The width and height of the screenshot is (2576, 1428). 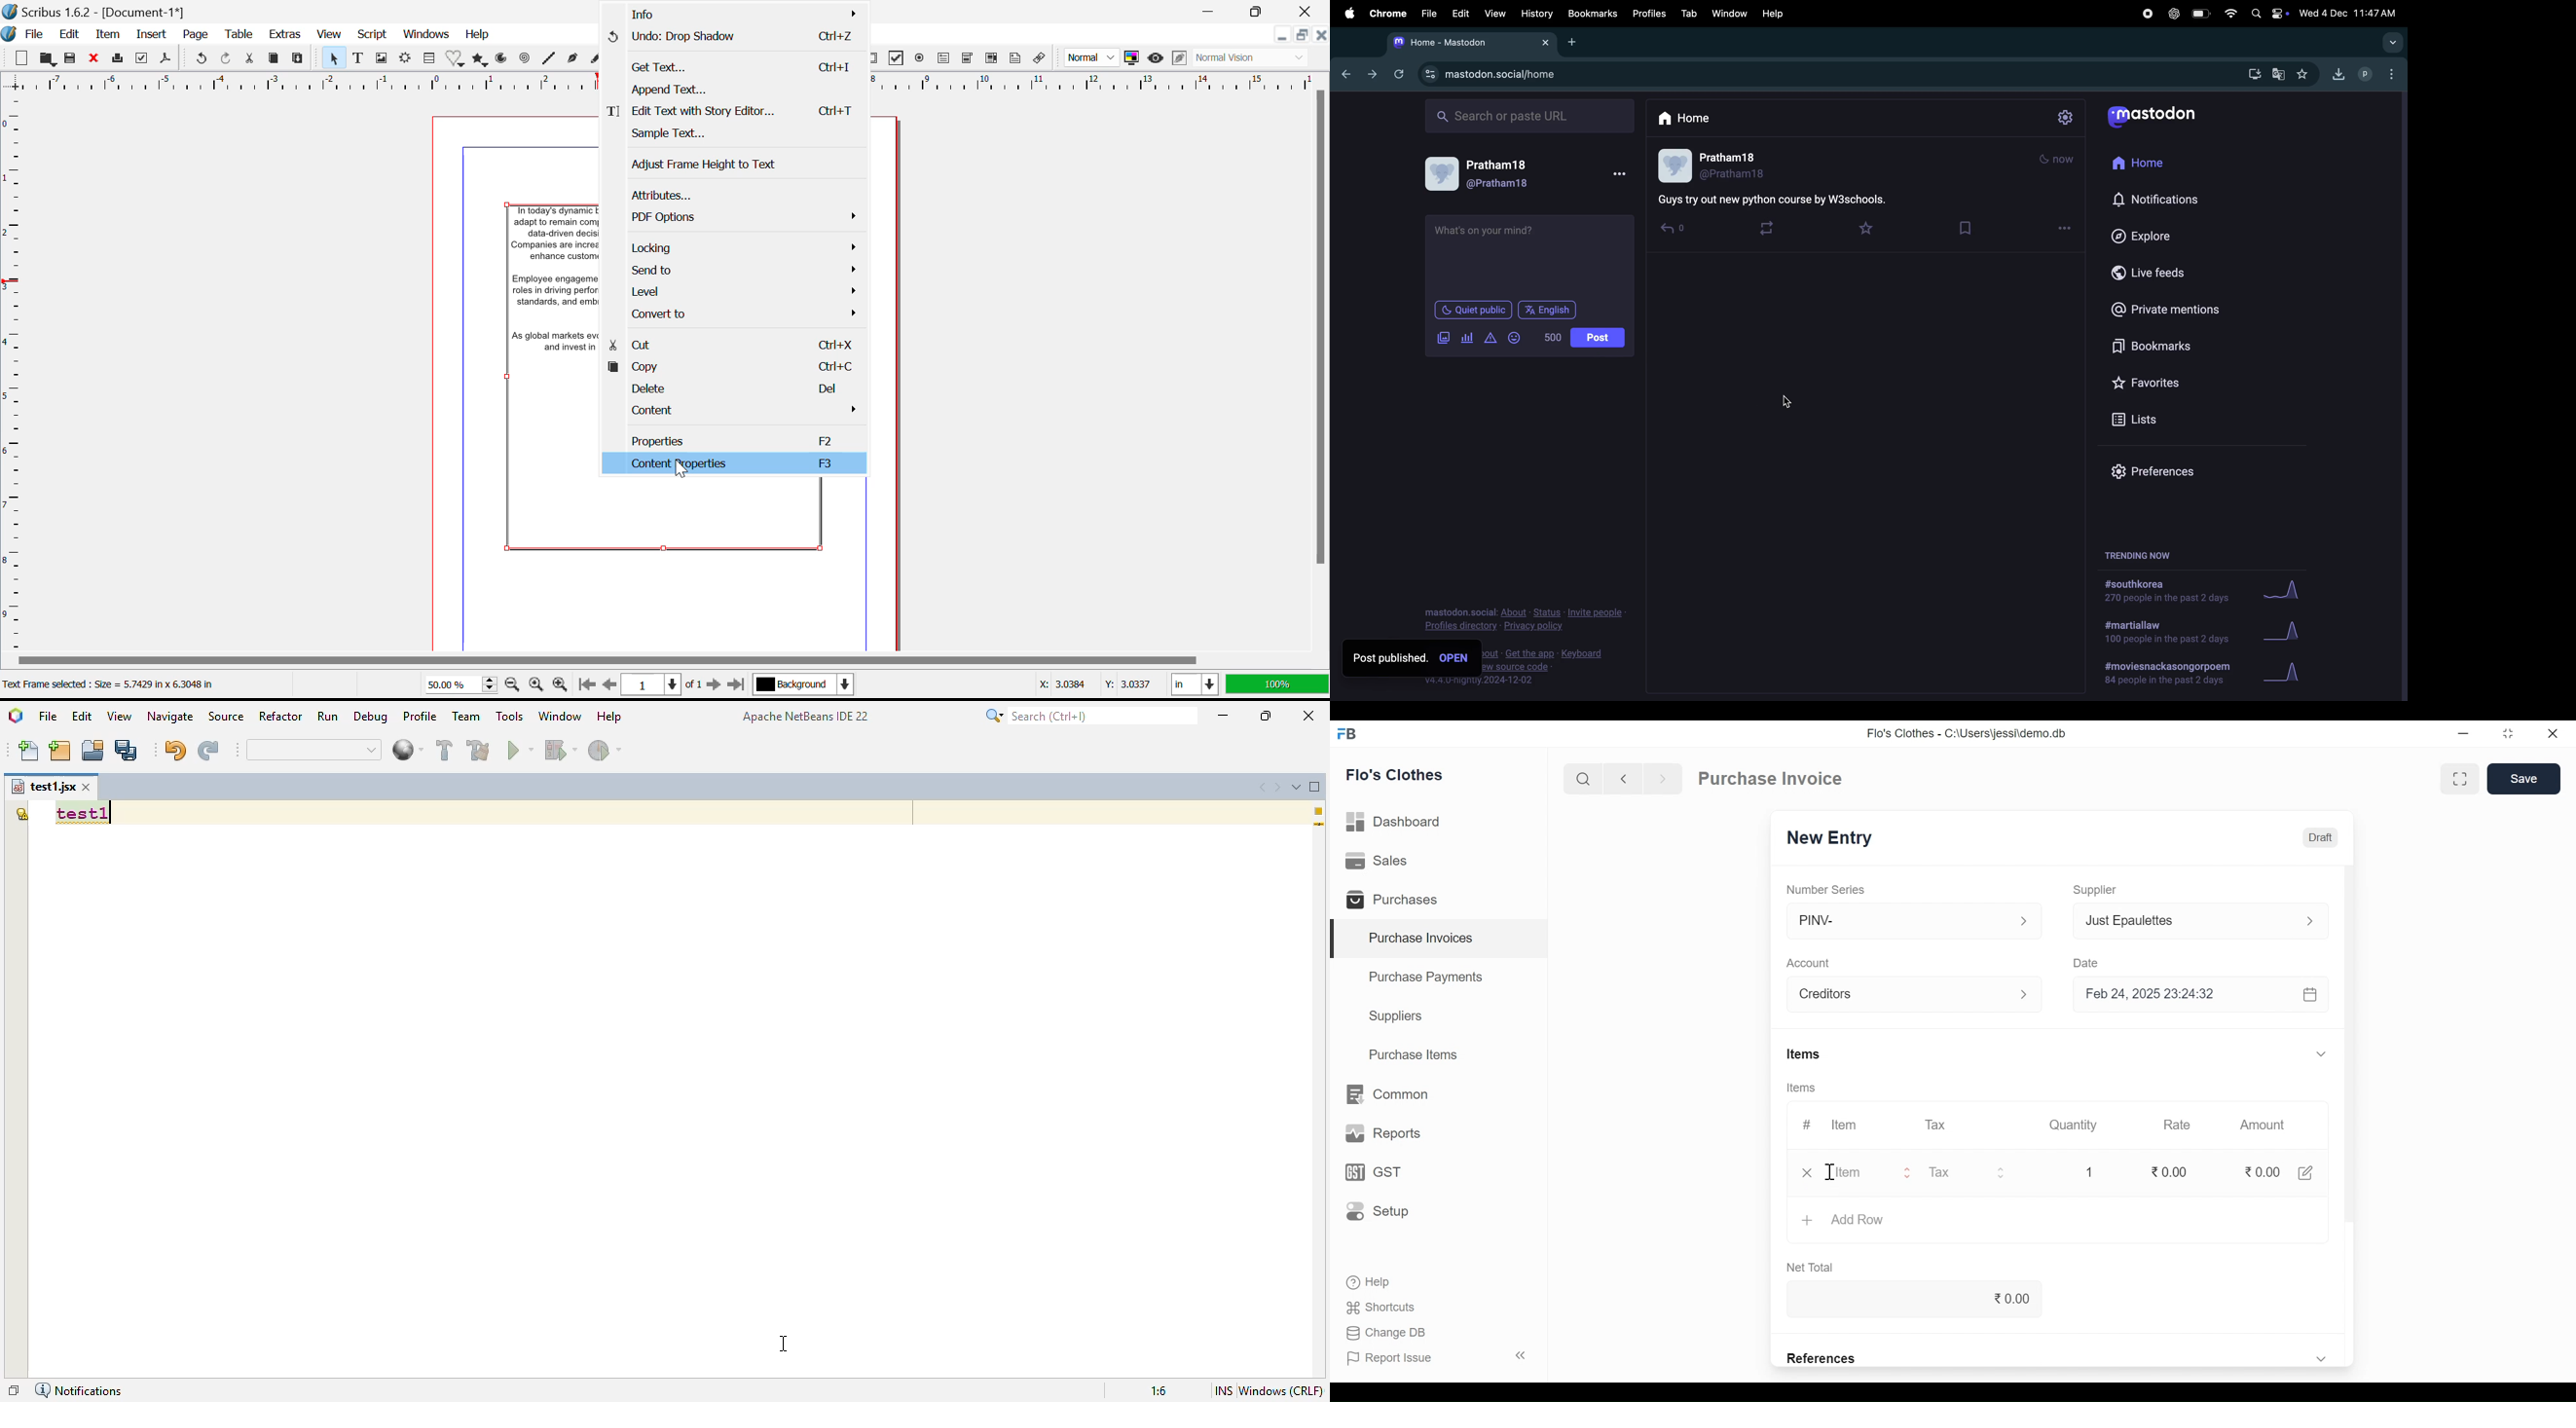 I want to click on Privacy and policy, so click(x=1525, y=618).